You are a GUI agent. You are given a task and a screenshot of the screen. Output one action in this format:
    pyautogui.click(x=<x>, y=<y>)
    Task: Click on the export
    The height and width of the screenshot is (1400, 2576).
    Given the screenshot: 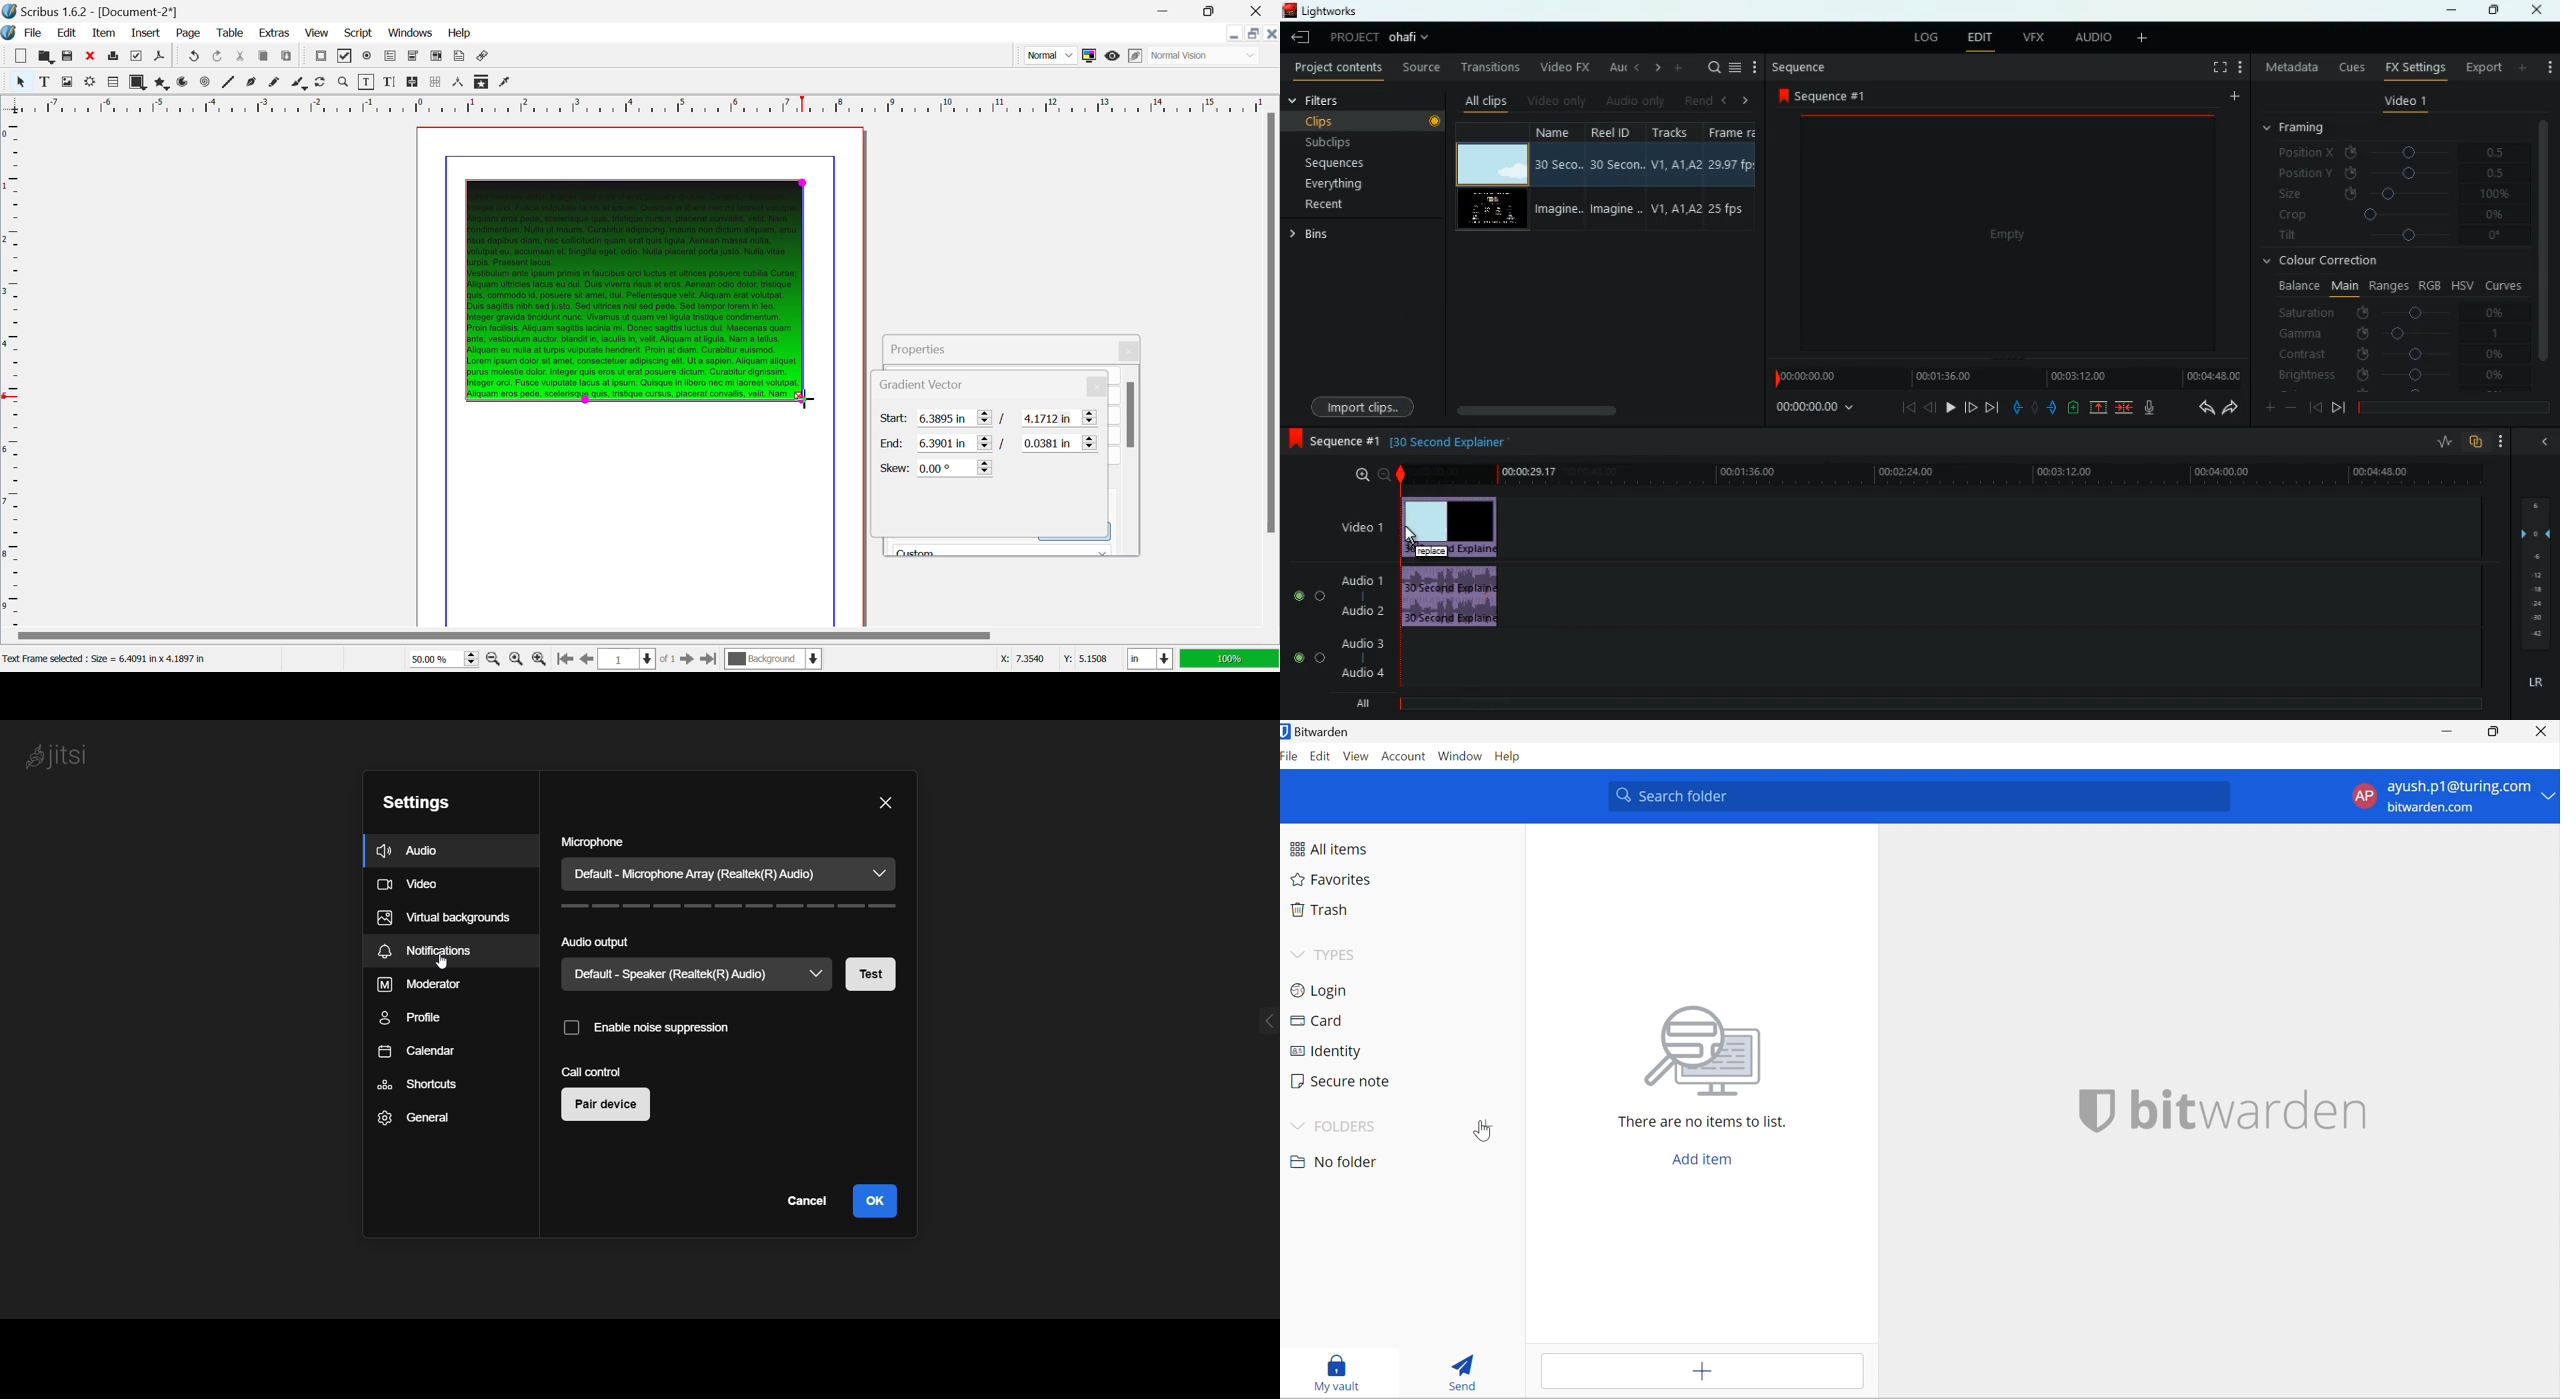 What is the action you would take?
    pyautogui.click(x=2483, y=66)
    